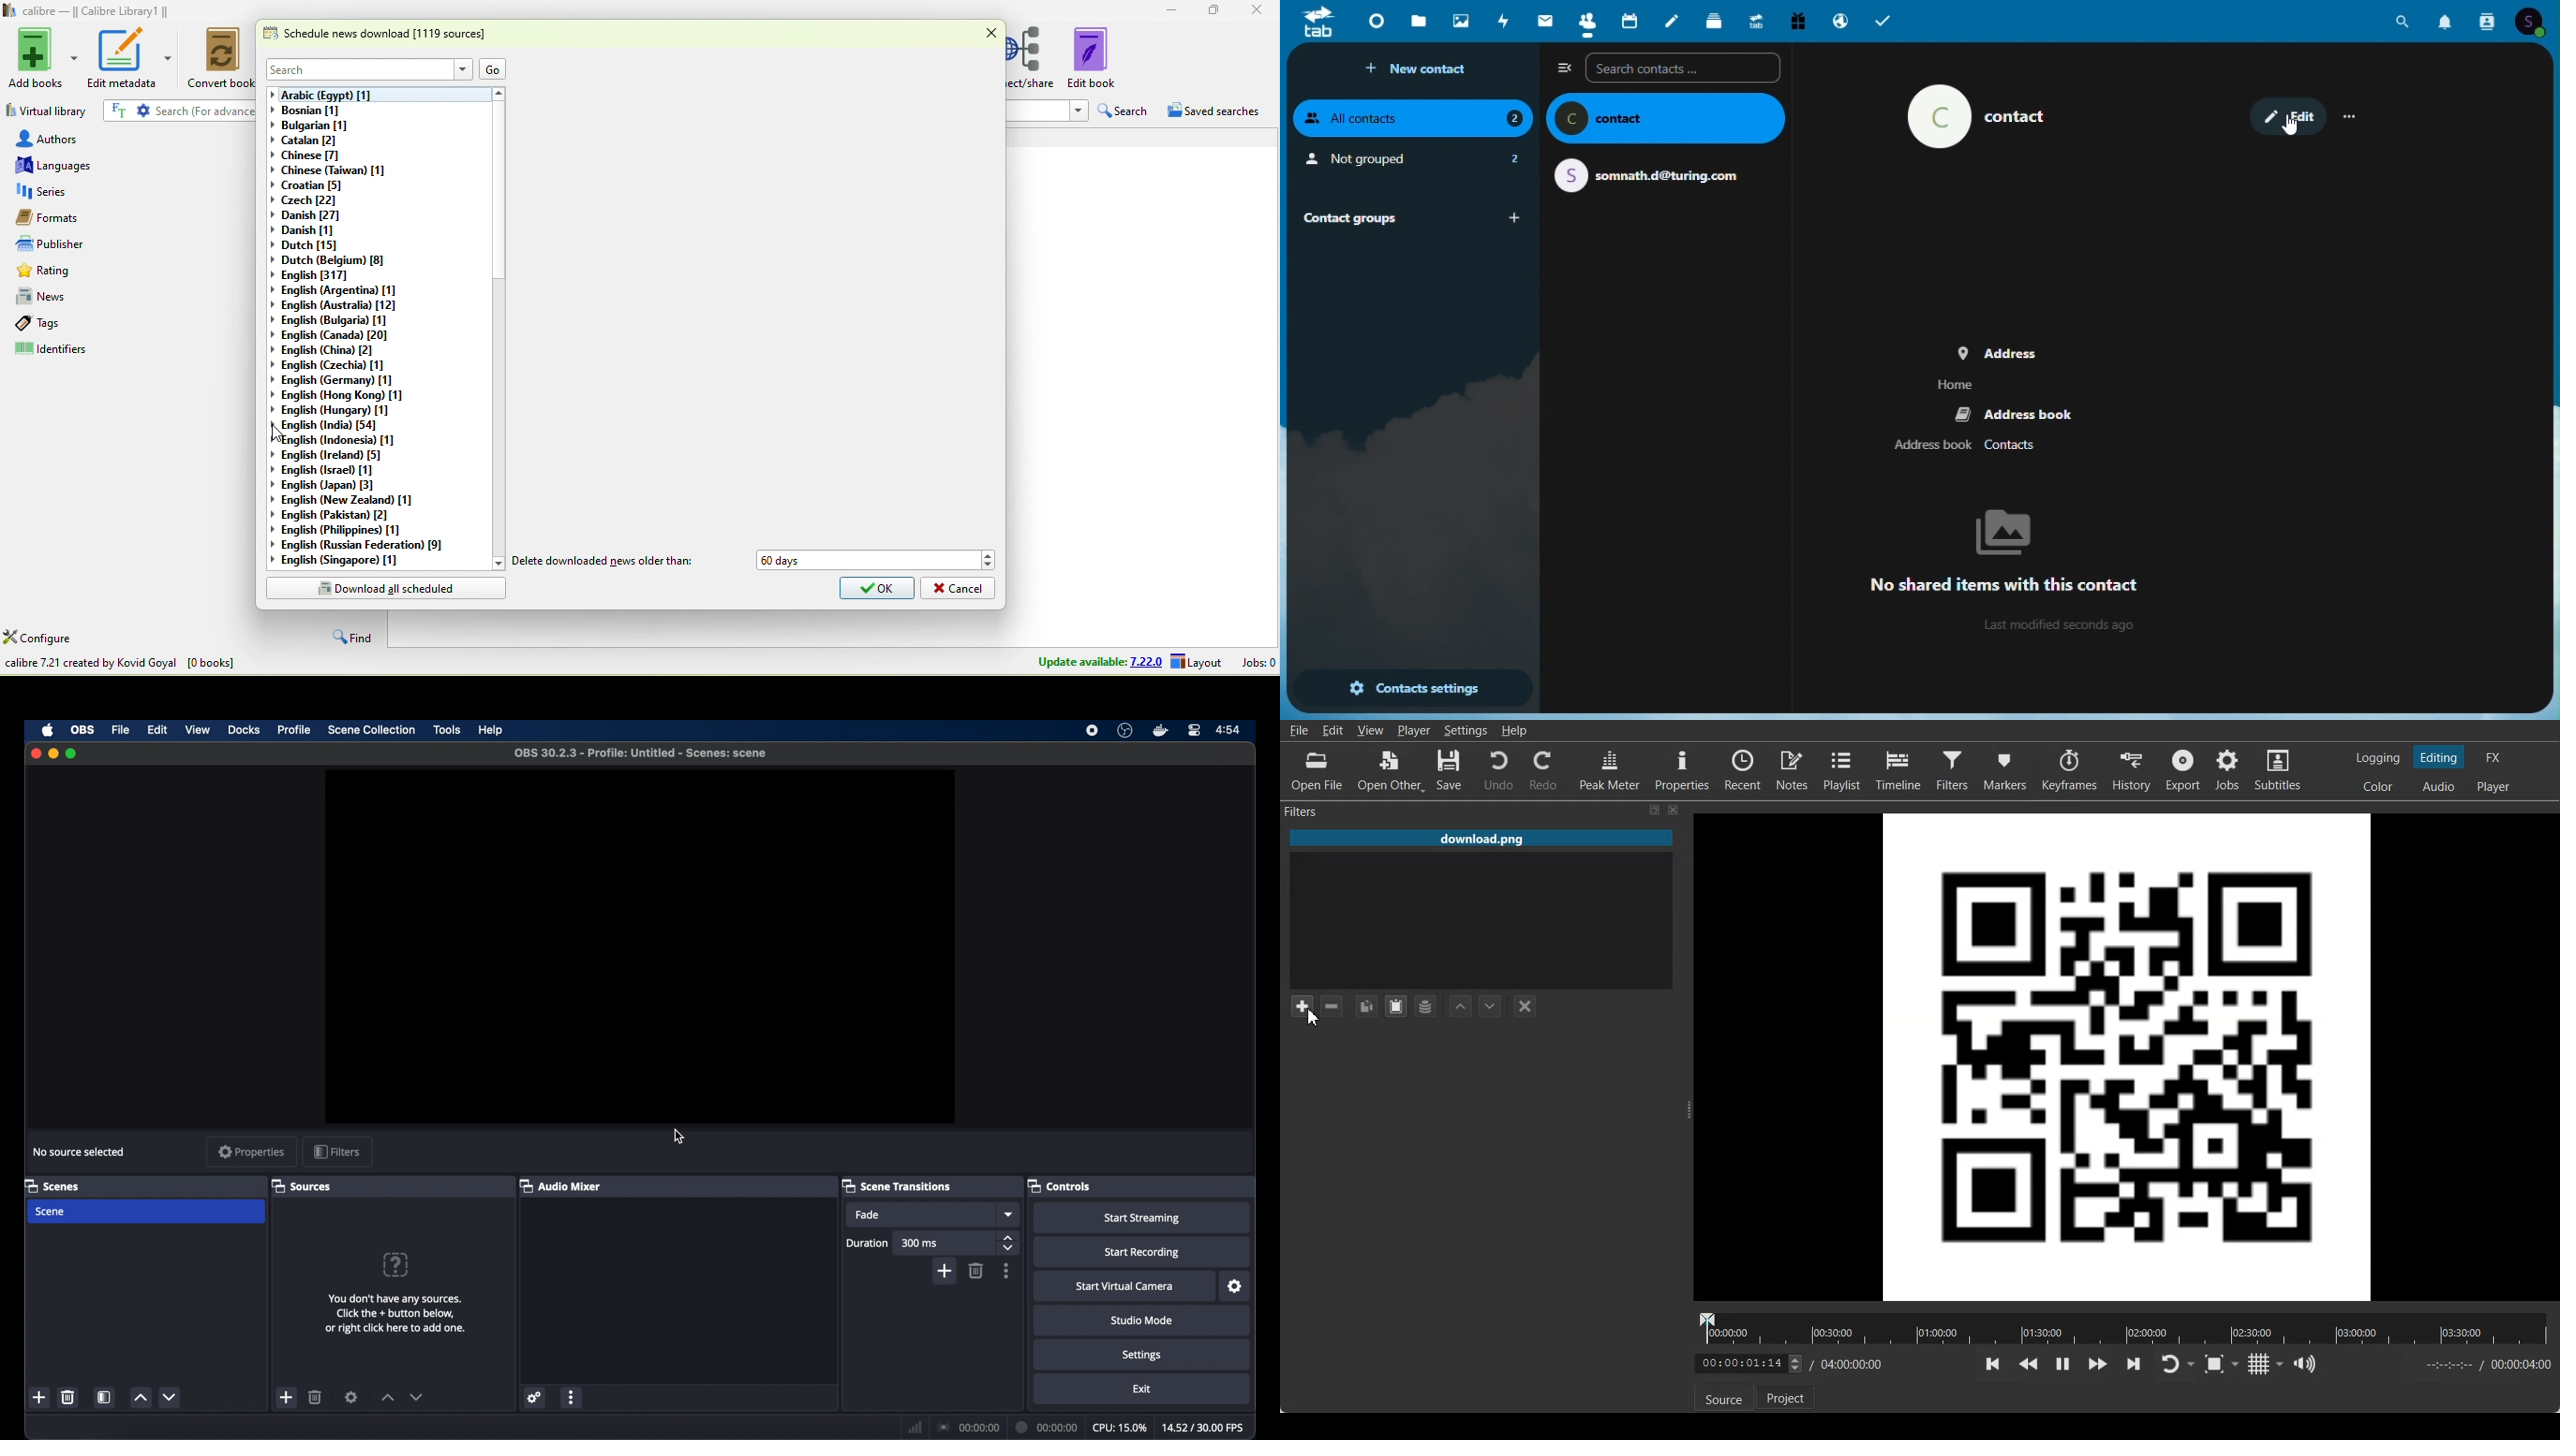 This screenshot has height=1456, width=2576. I want to click on english (singapore)[1], so click(366, 562).